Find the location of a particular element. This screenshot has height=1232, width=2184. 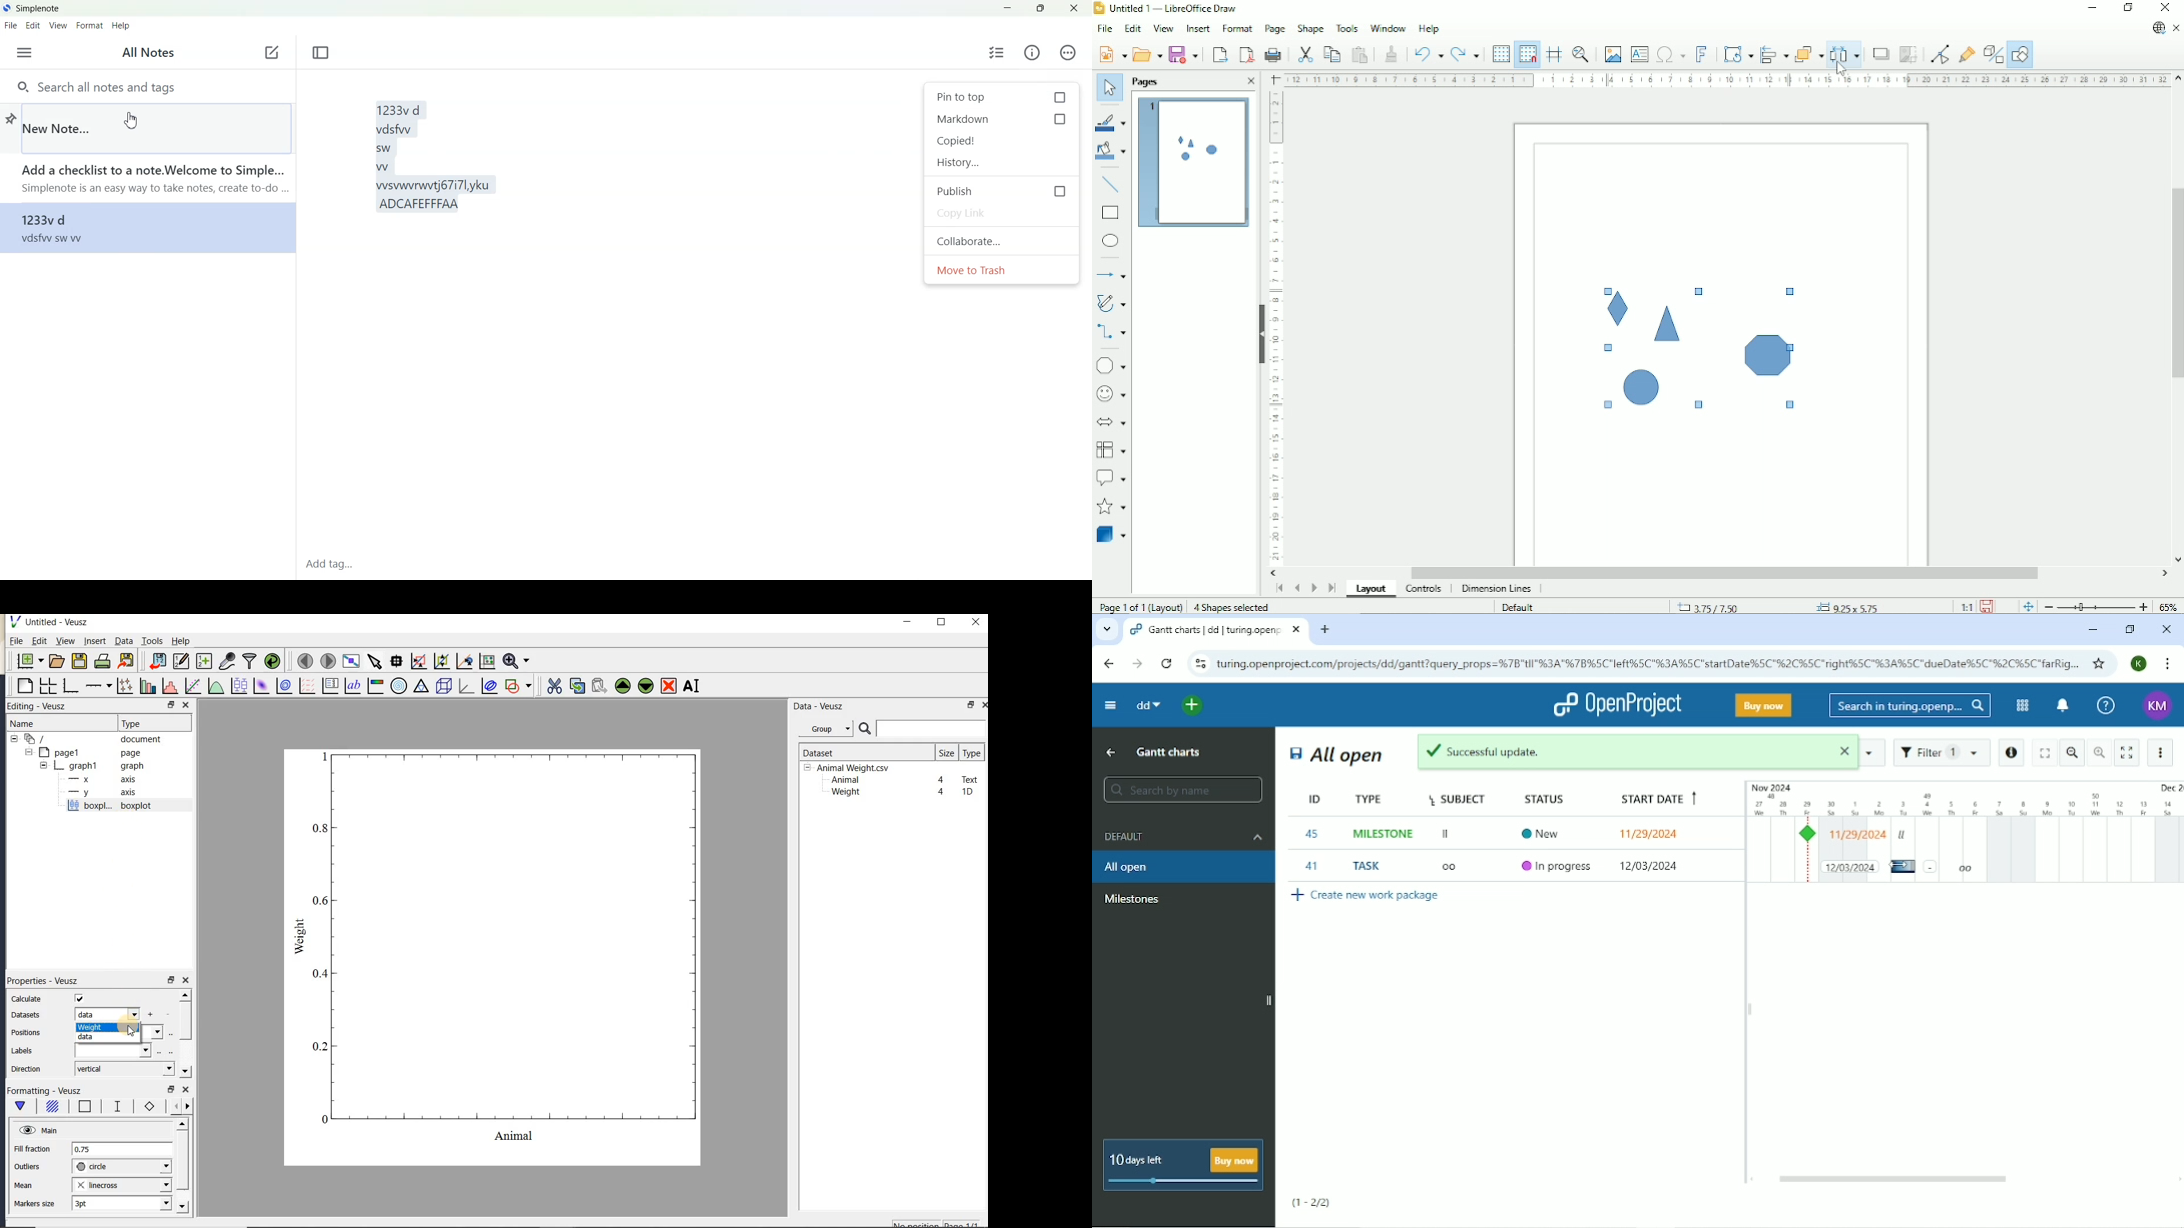

Show gluepoint functions is located at coordinates (1966, 52).